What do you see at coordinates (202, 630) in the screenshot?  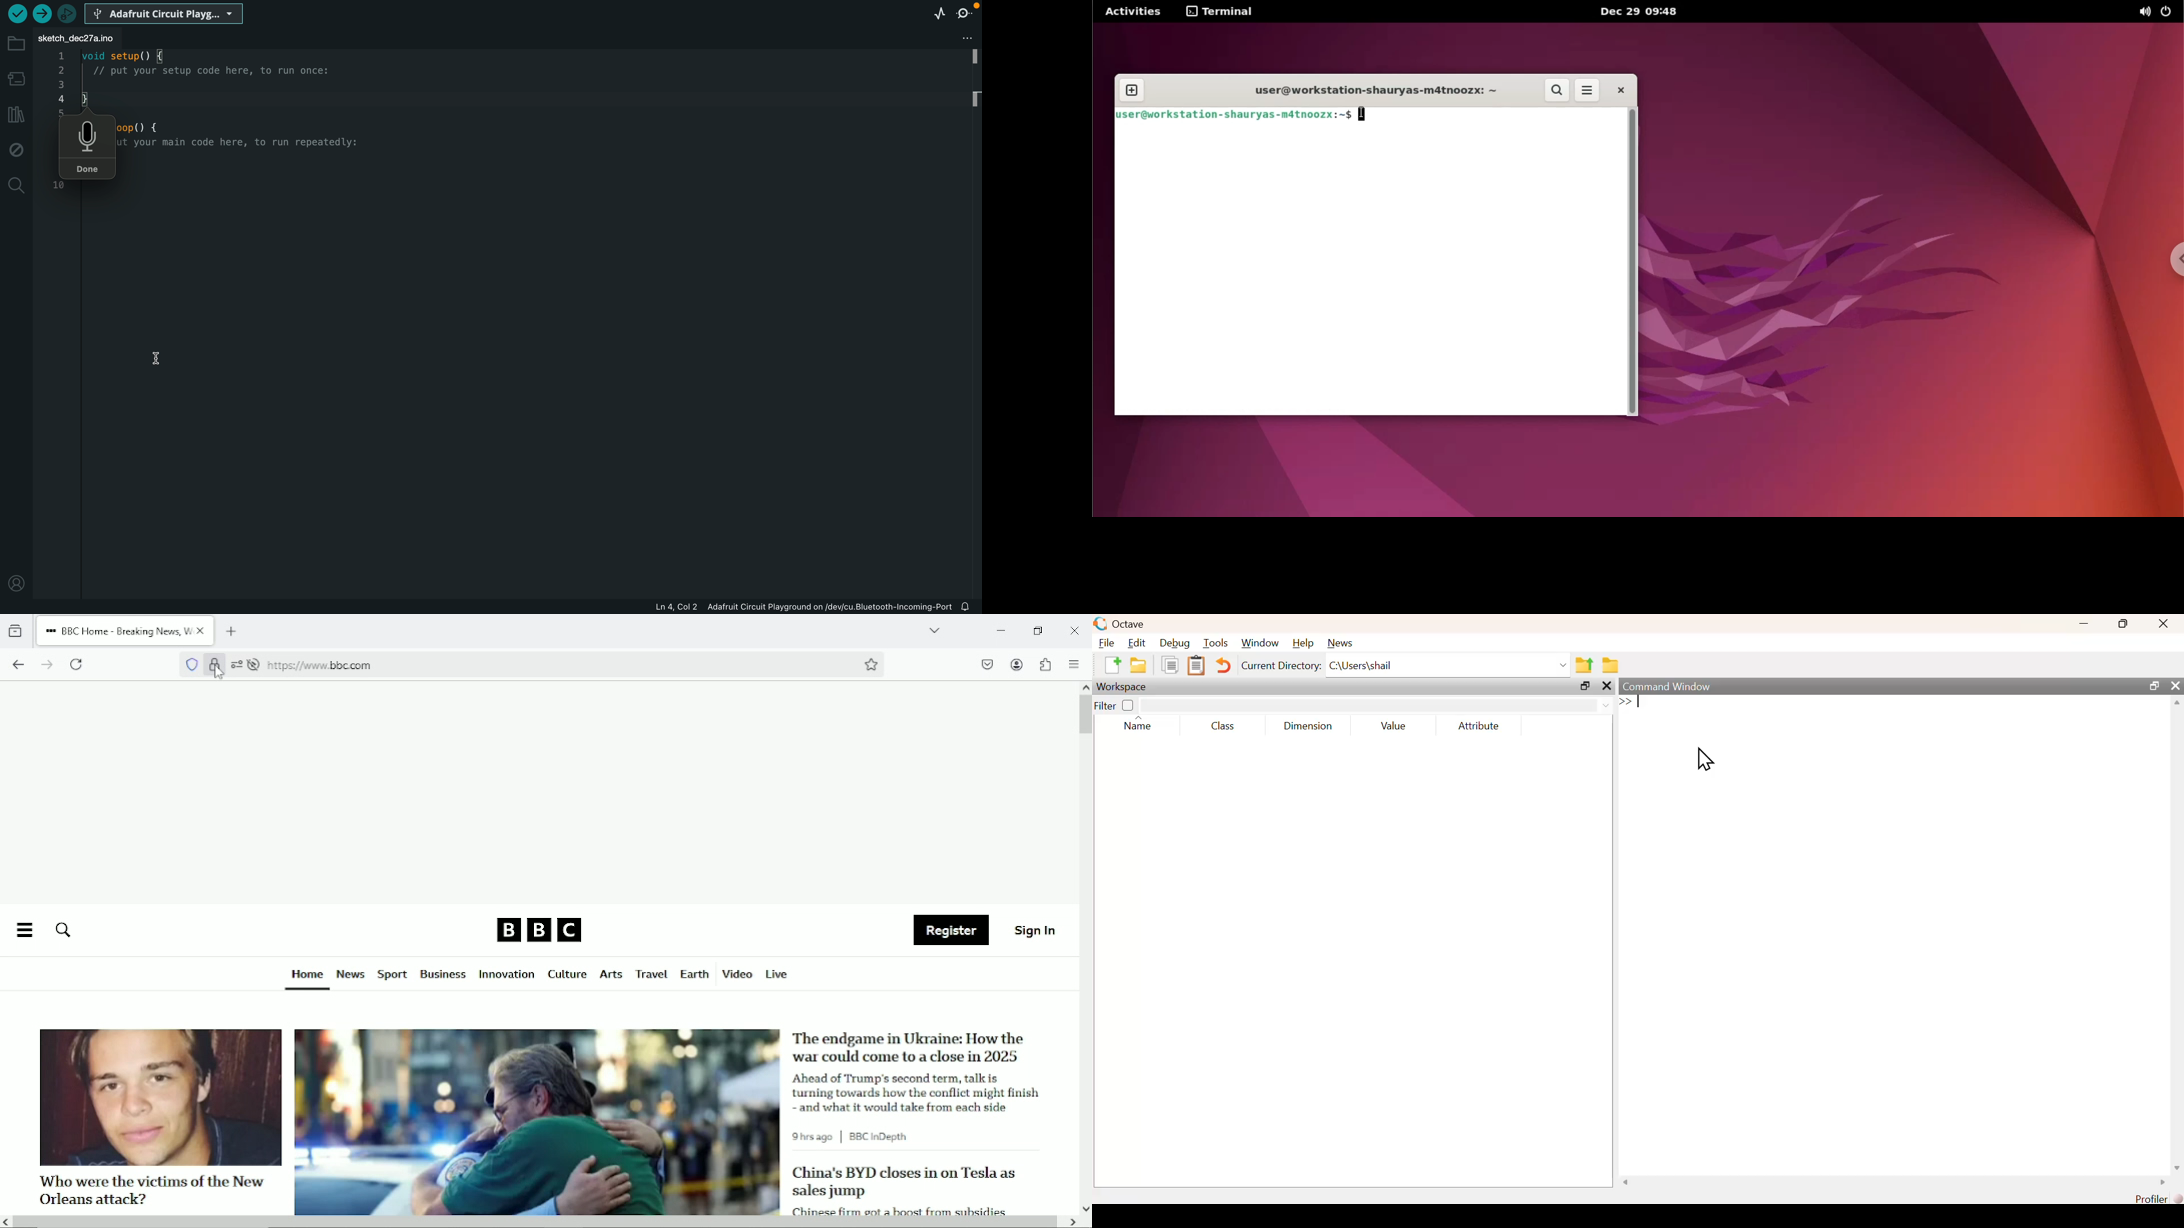 I see `close` at bounding box center [202, 630].